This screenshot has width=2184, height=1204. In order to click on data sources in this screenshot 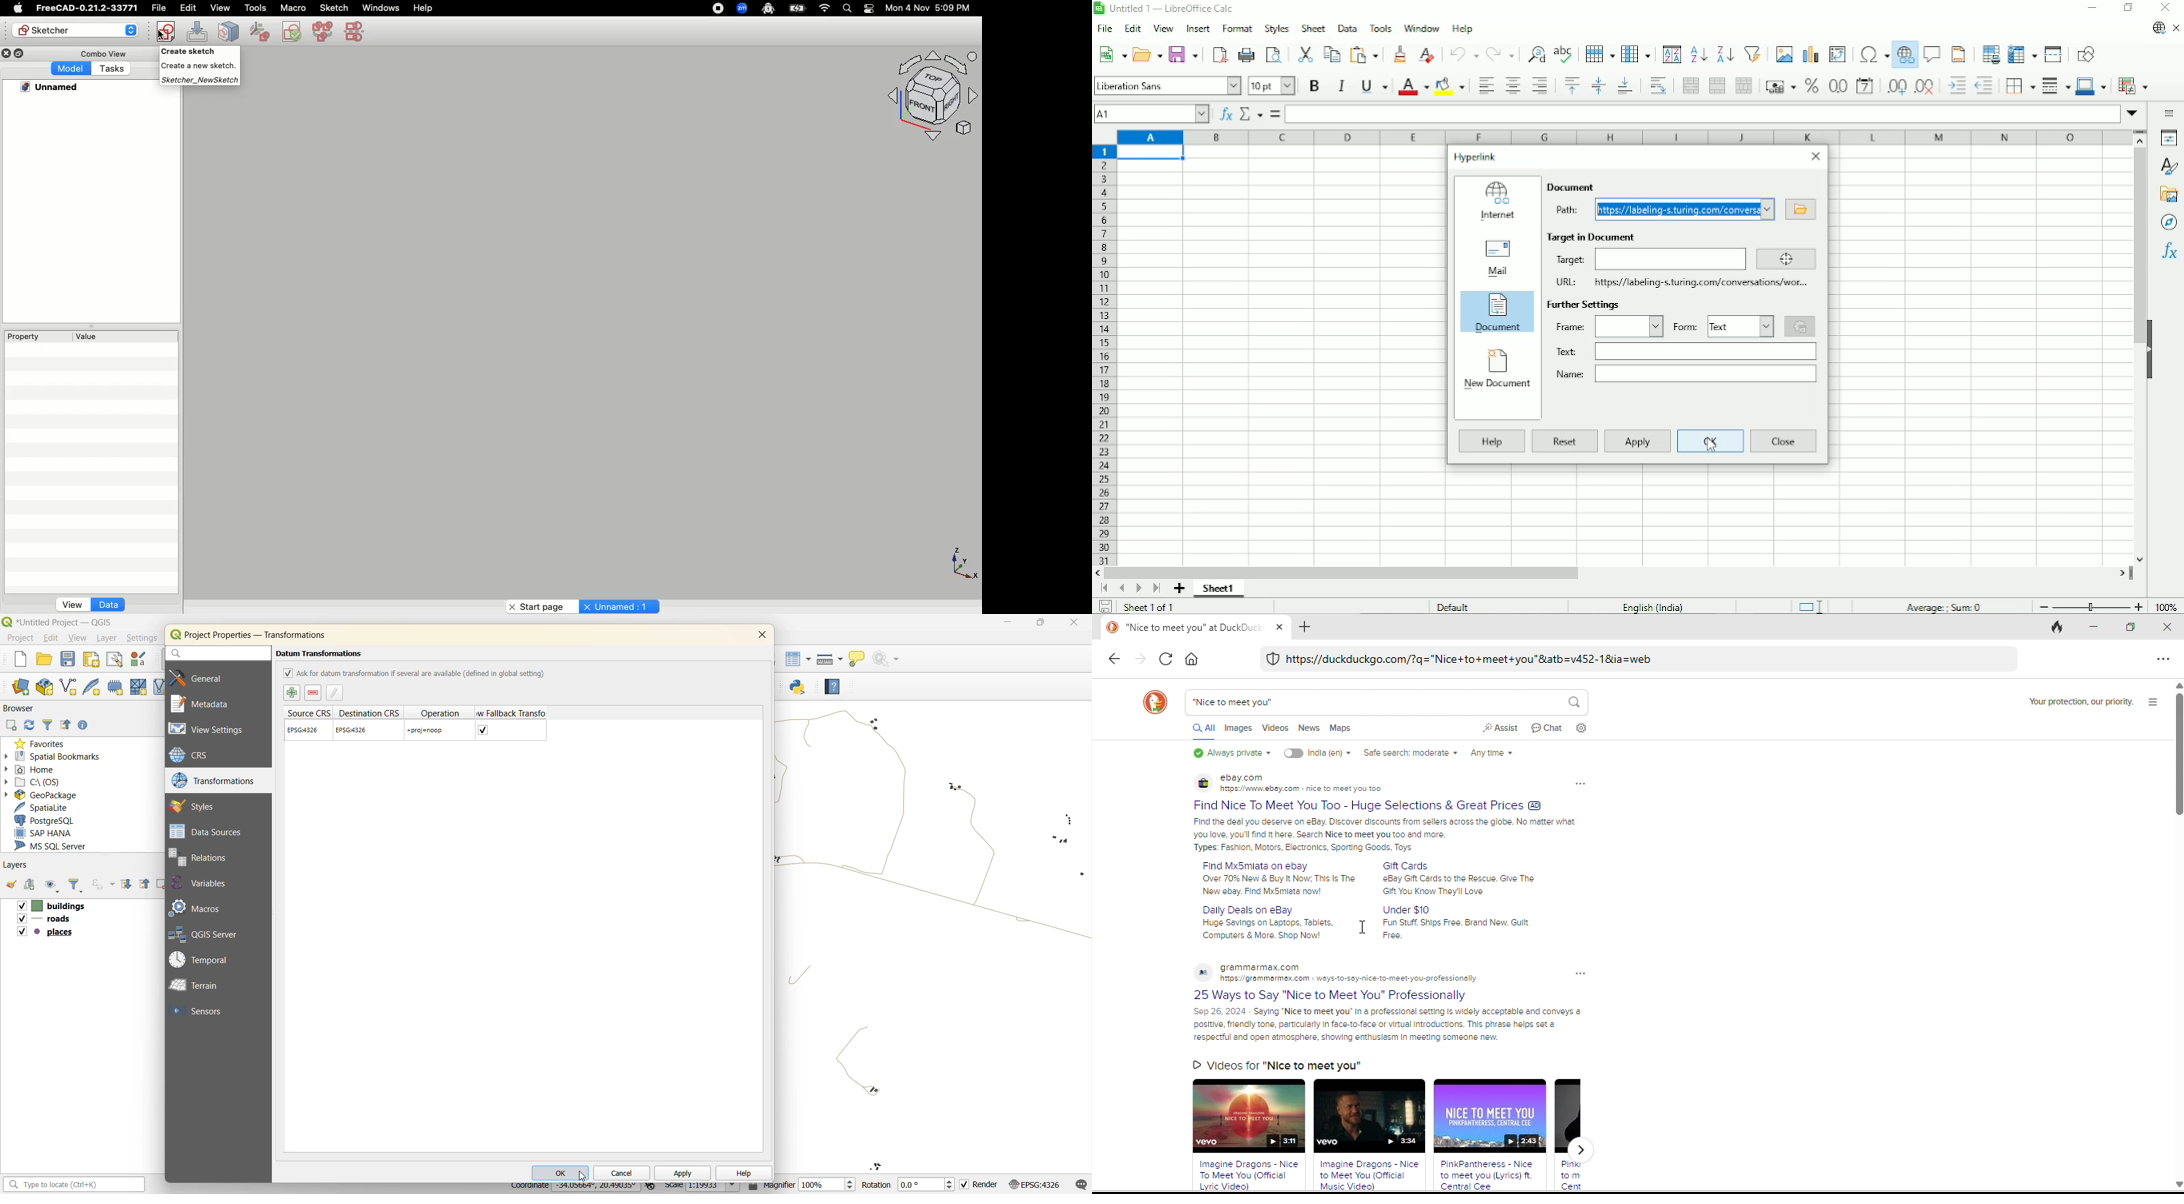, I will do `click(208, 831)`.